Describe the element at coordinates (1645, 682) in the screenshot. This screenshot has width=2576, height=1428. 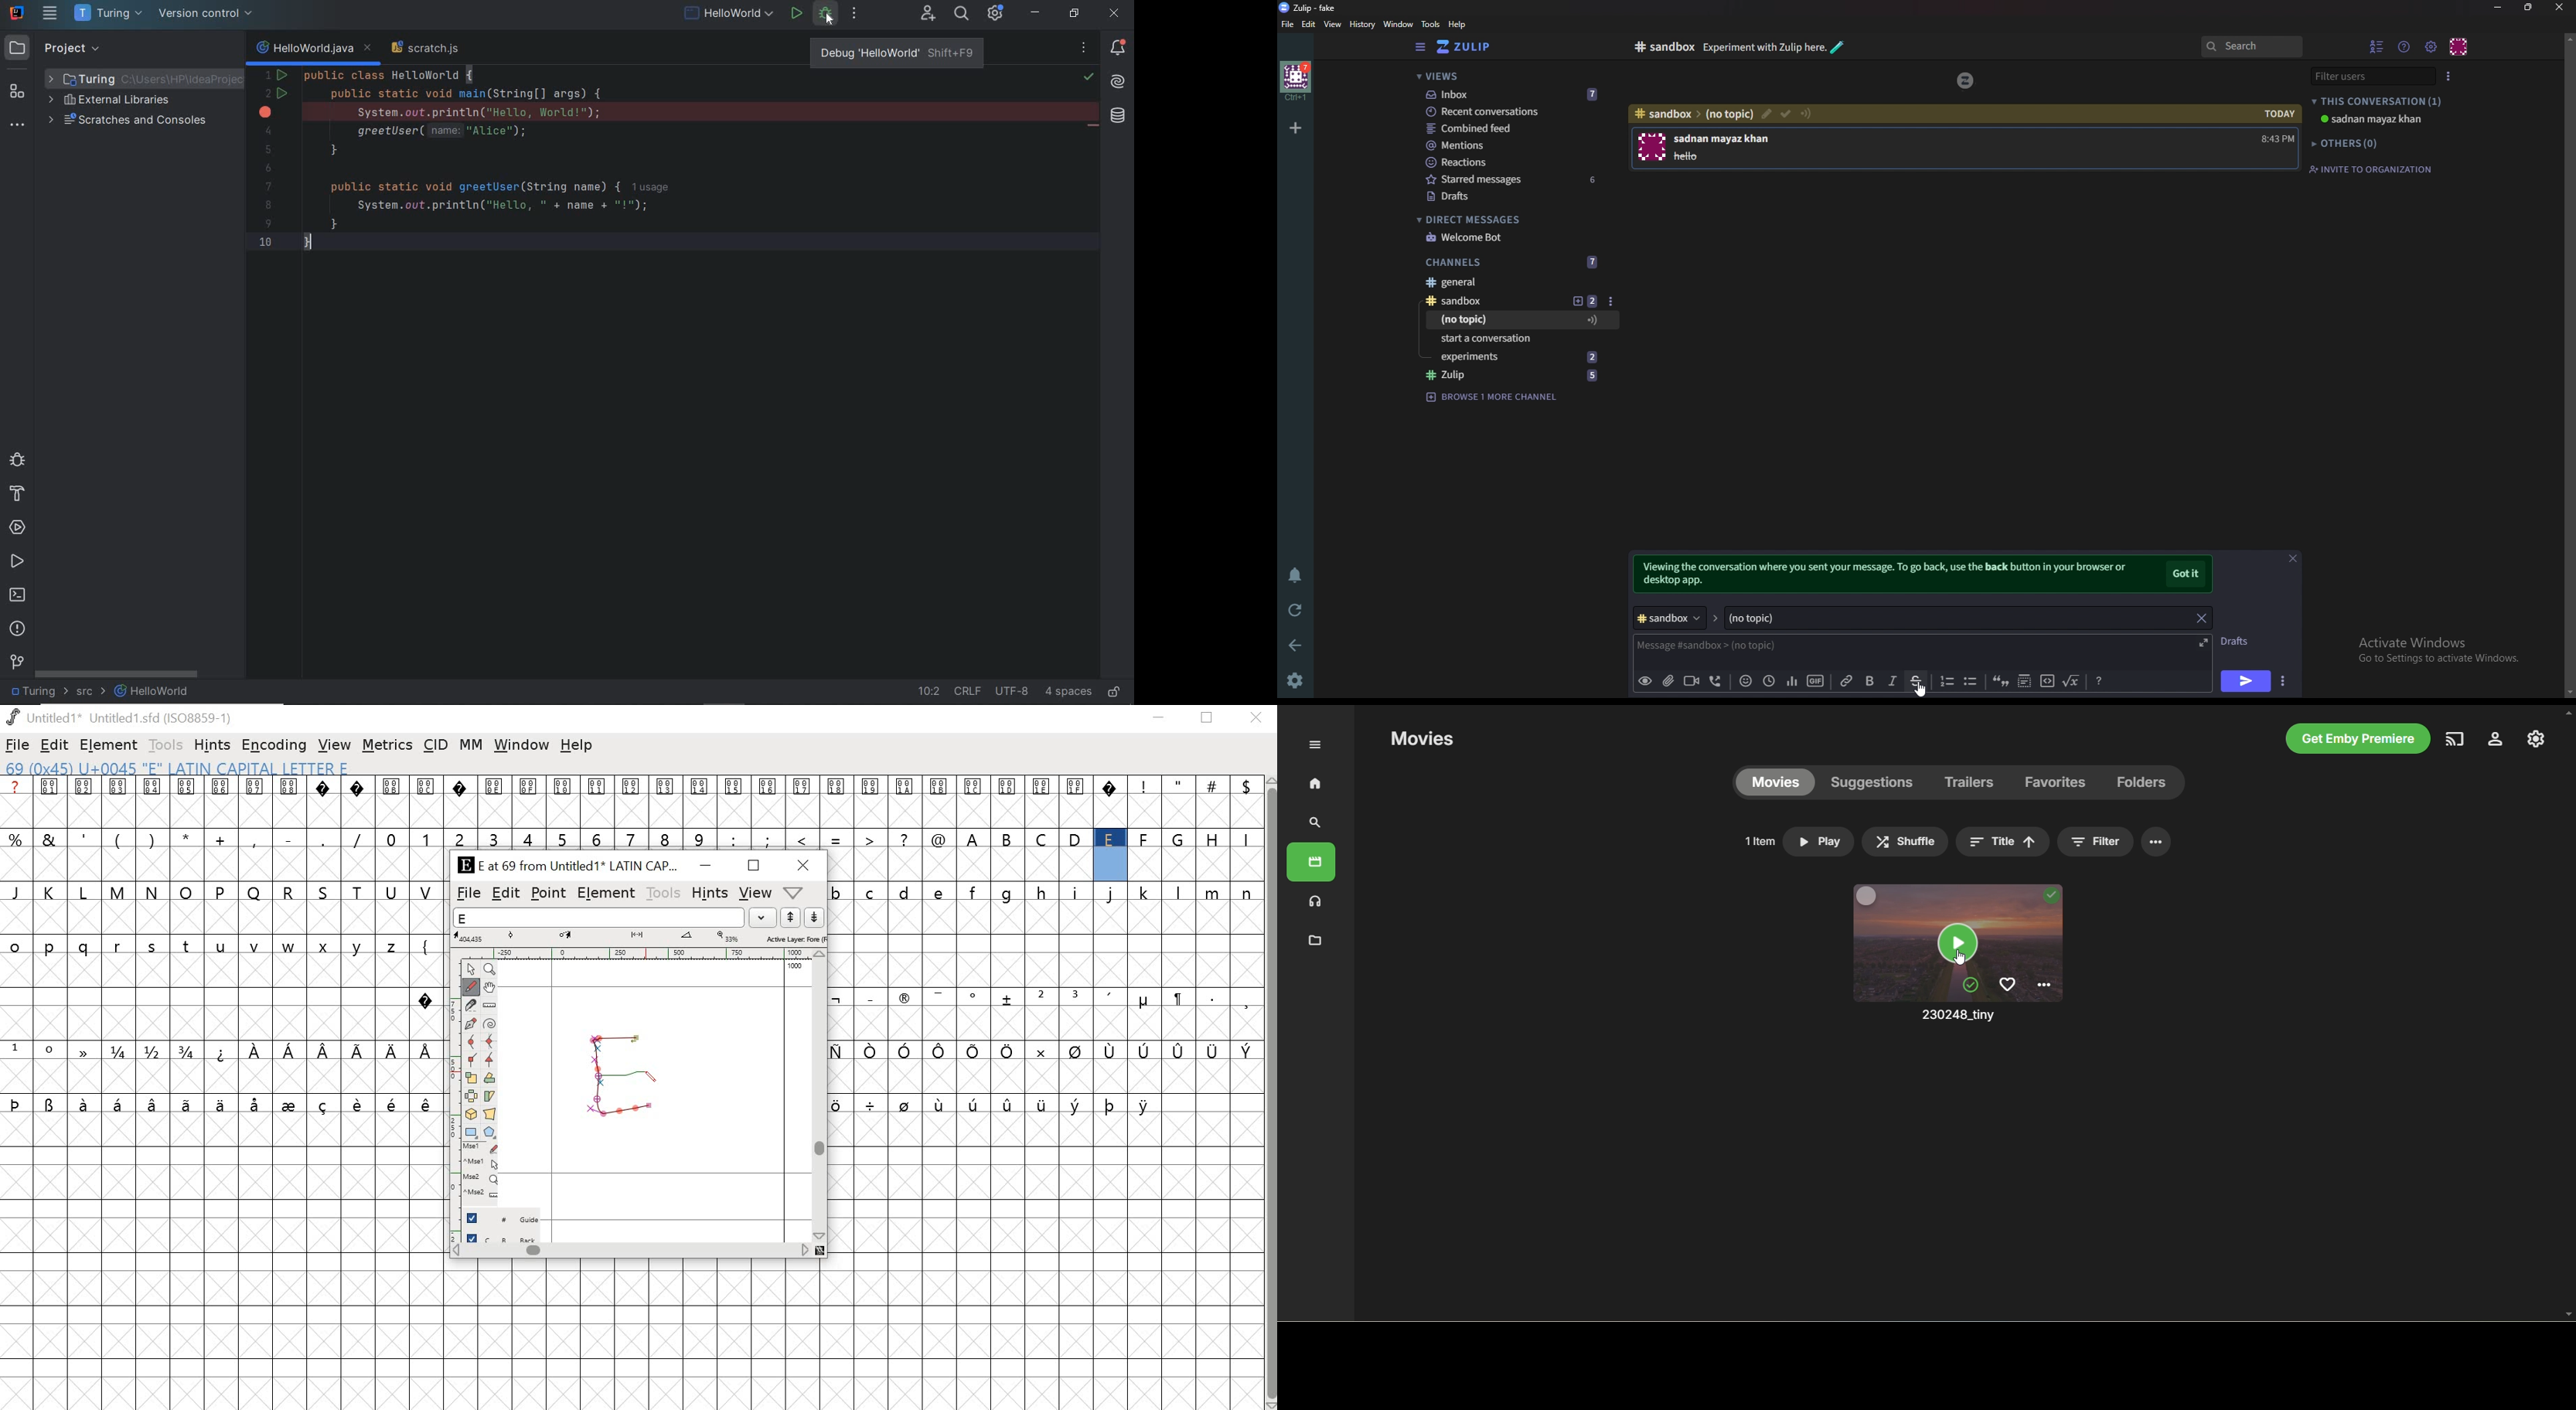
I see `preview` at that location.